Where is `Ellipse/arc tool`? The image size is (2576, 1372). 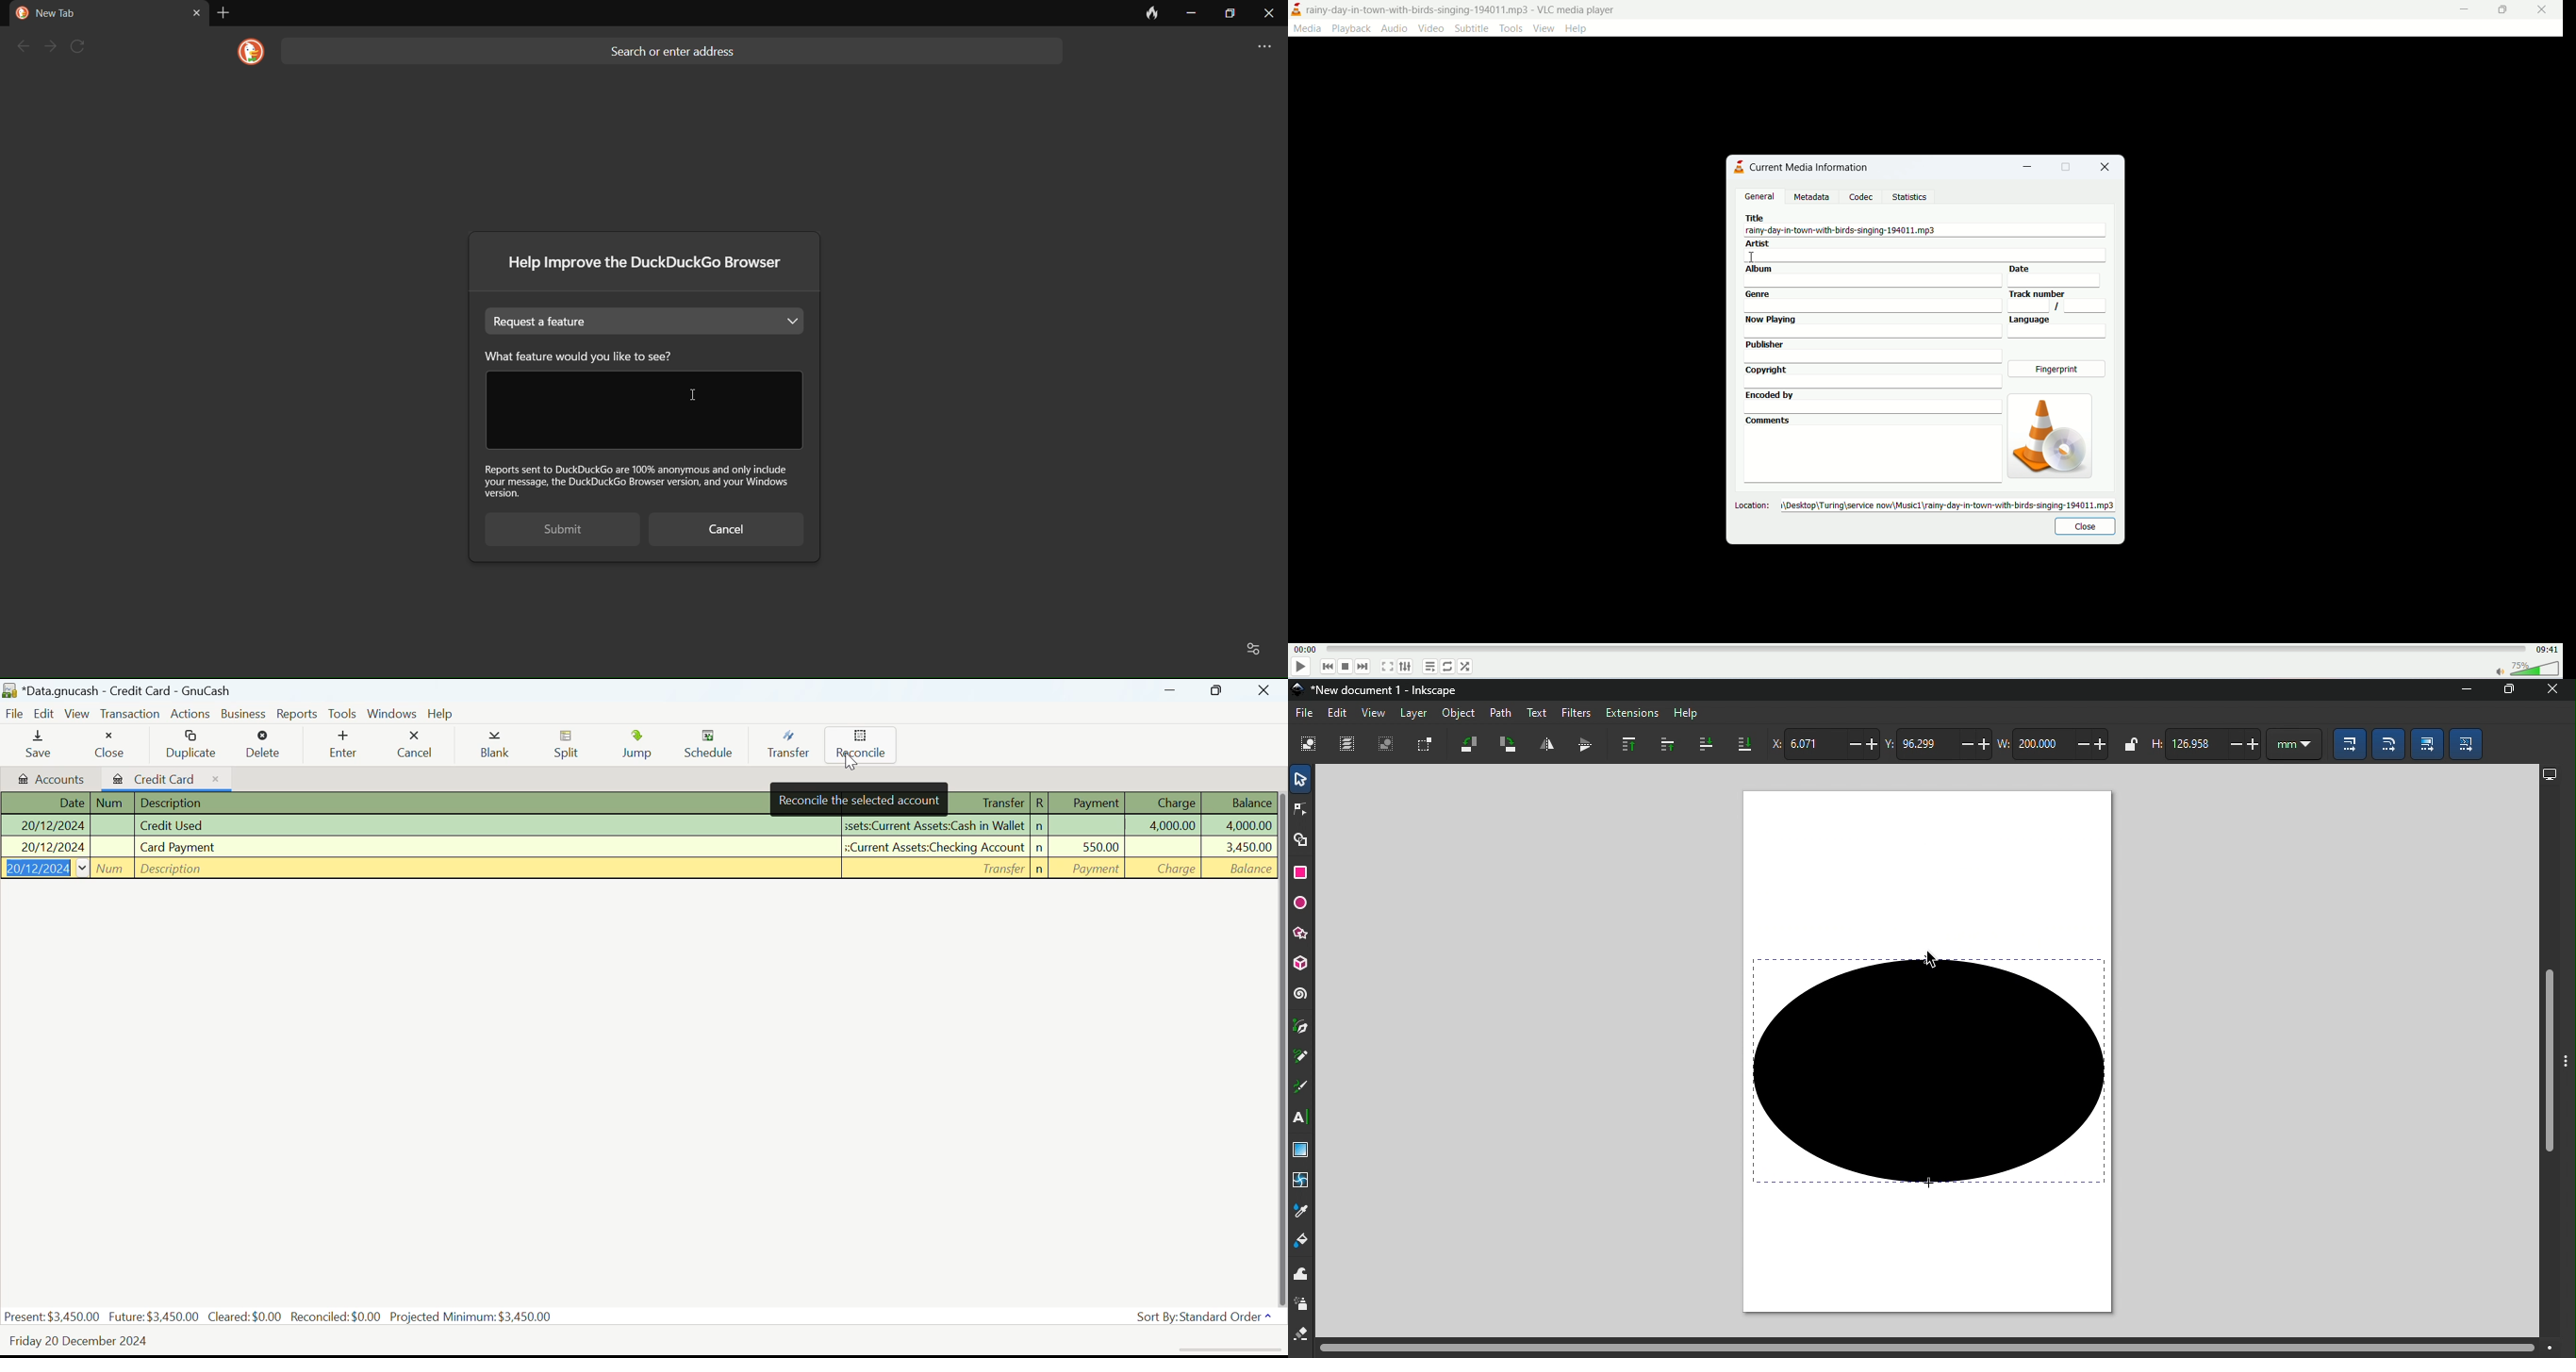 Ellipse/arc tool is located at coordinates (1302, 902).